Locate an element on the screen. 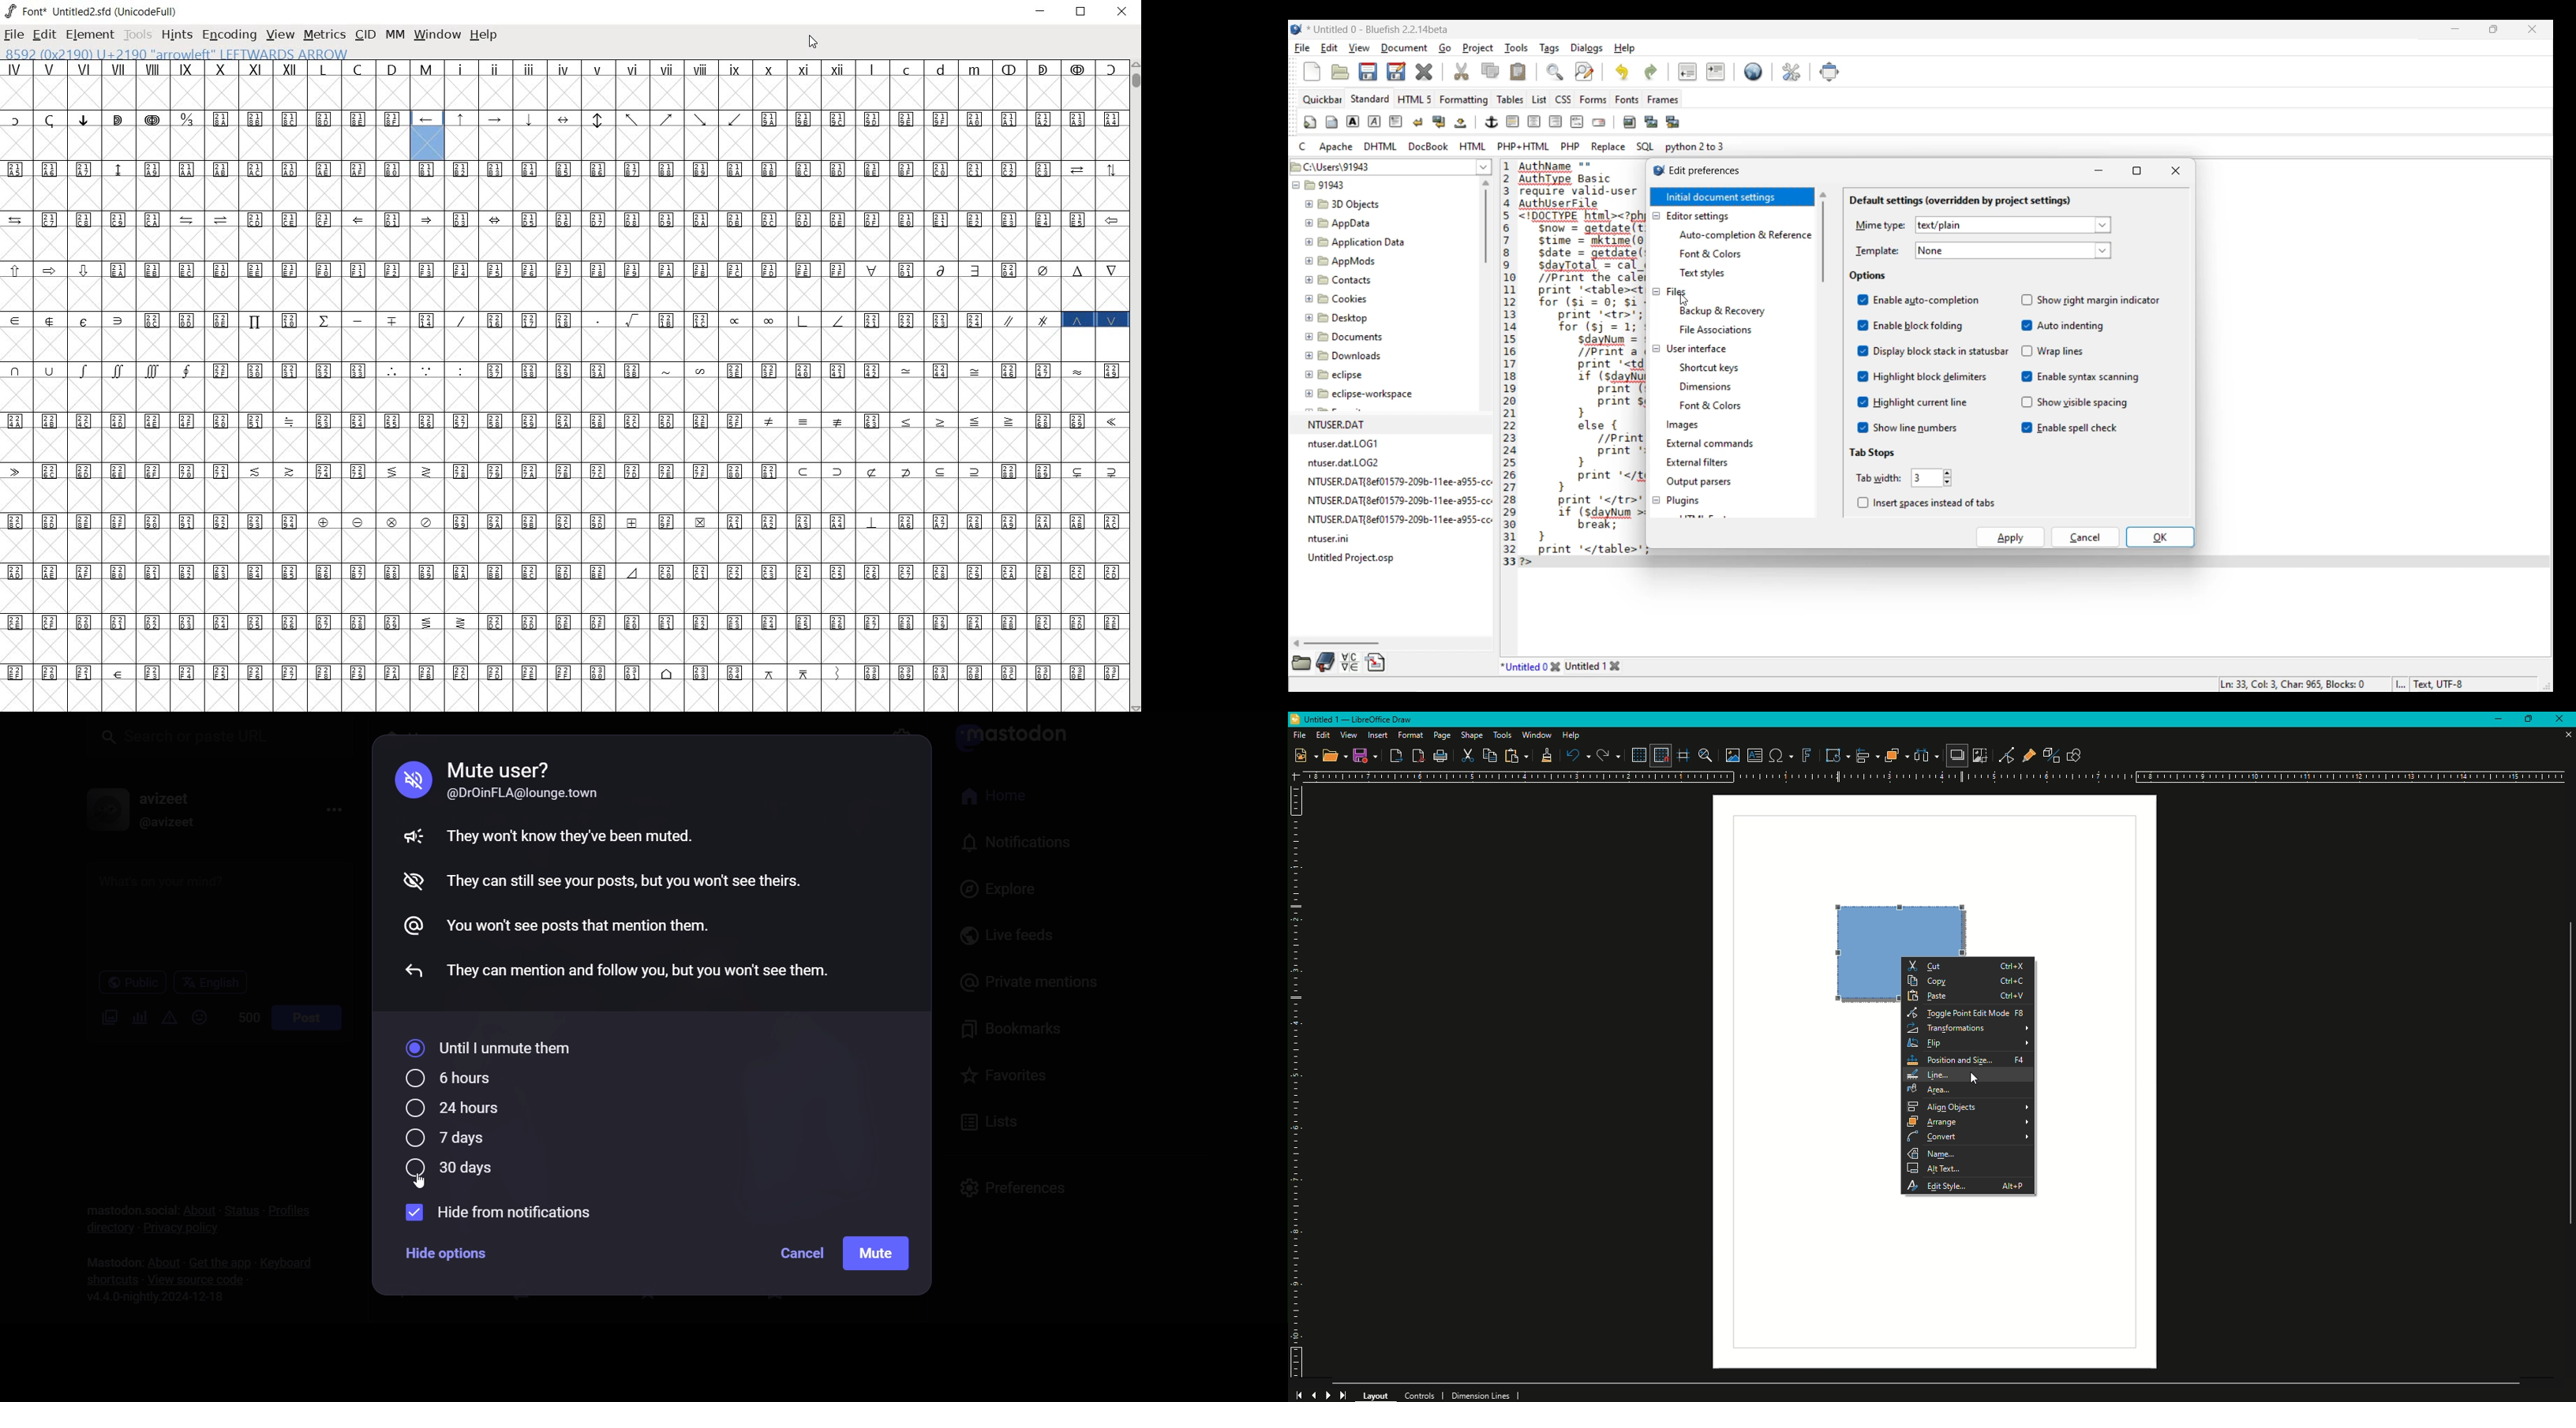 This screenshot has width=2576, height=1428. Edit Style is located at coordinates (1969, 1184).